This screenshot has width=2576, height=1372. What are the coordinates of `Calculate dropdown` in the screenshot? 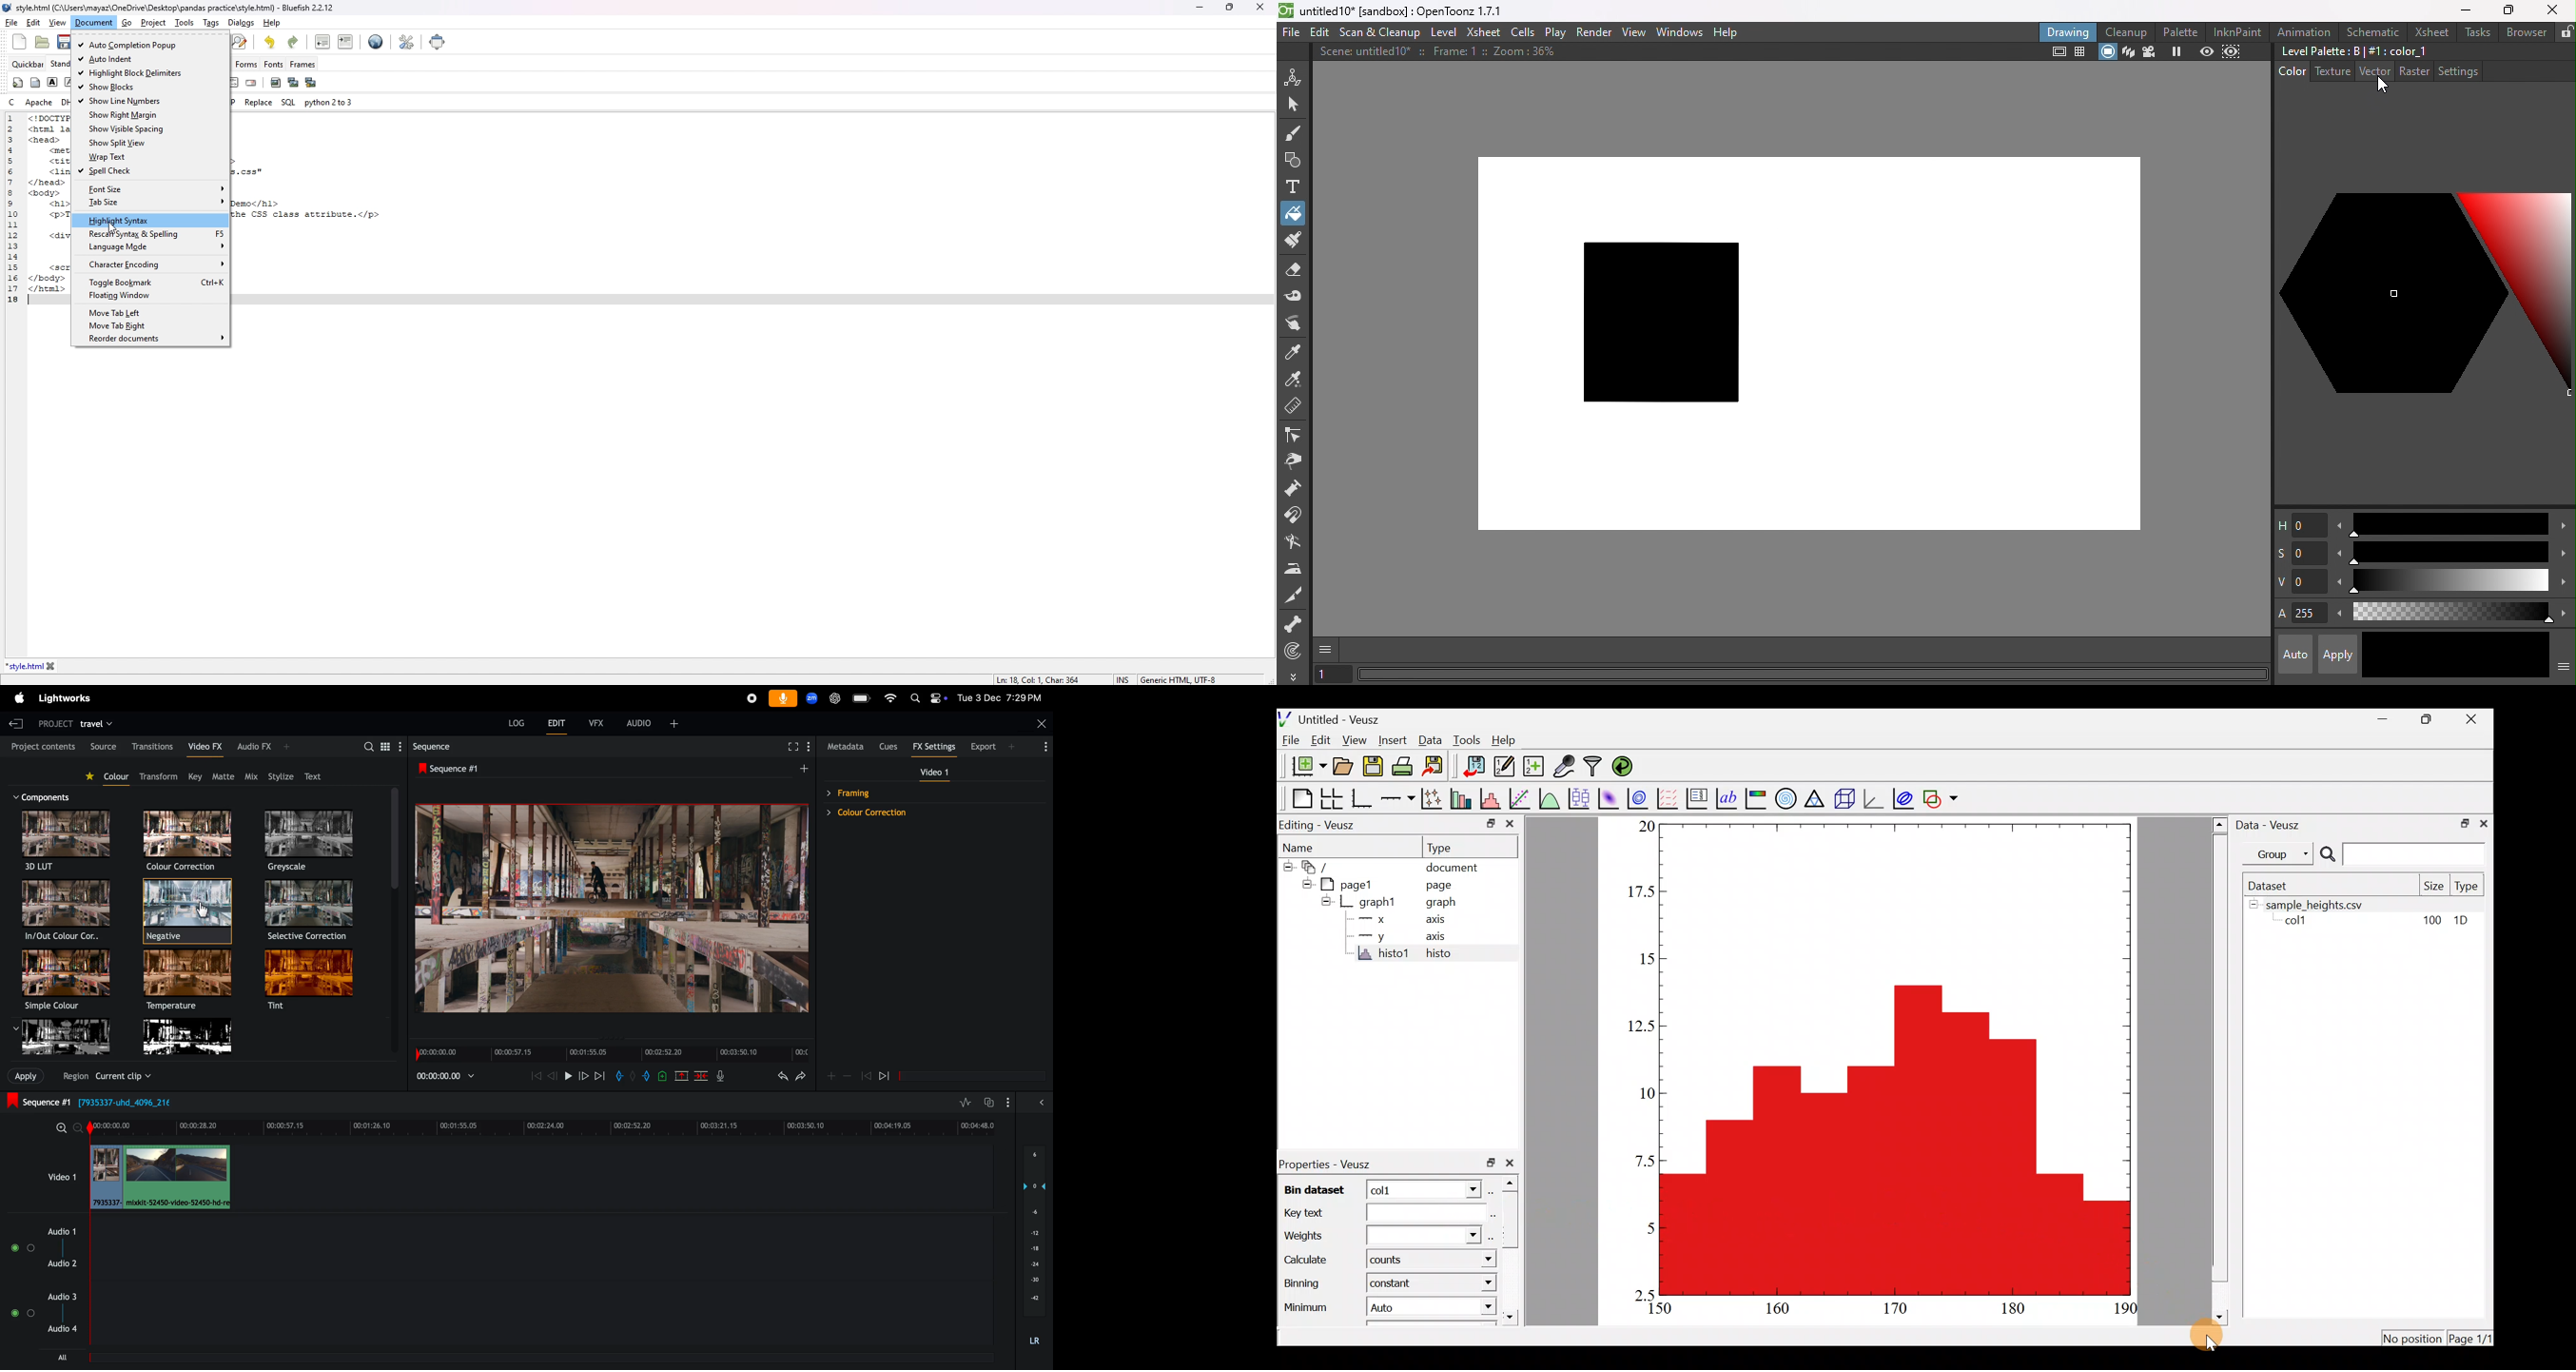 It's located at (1474, 1258).